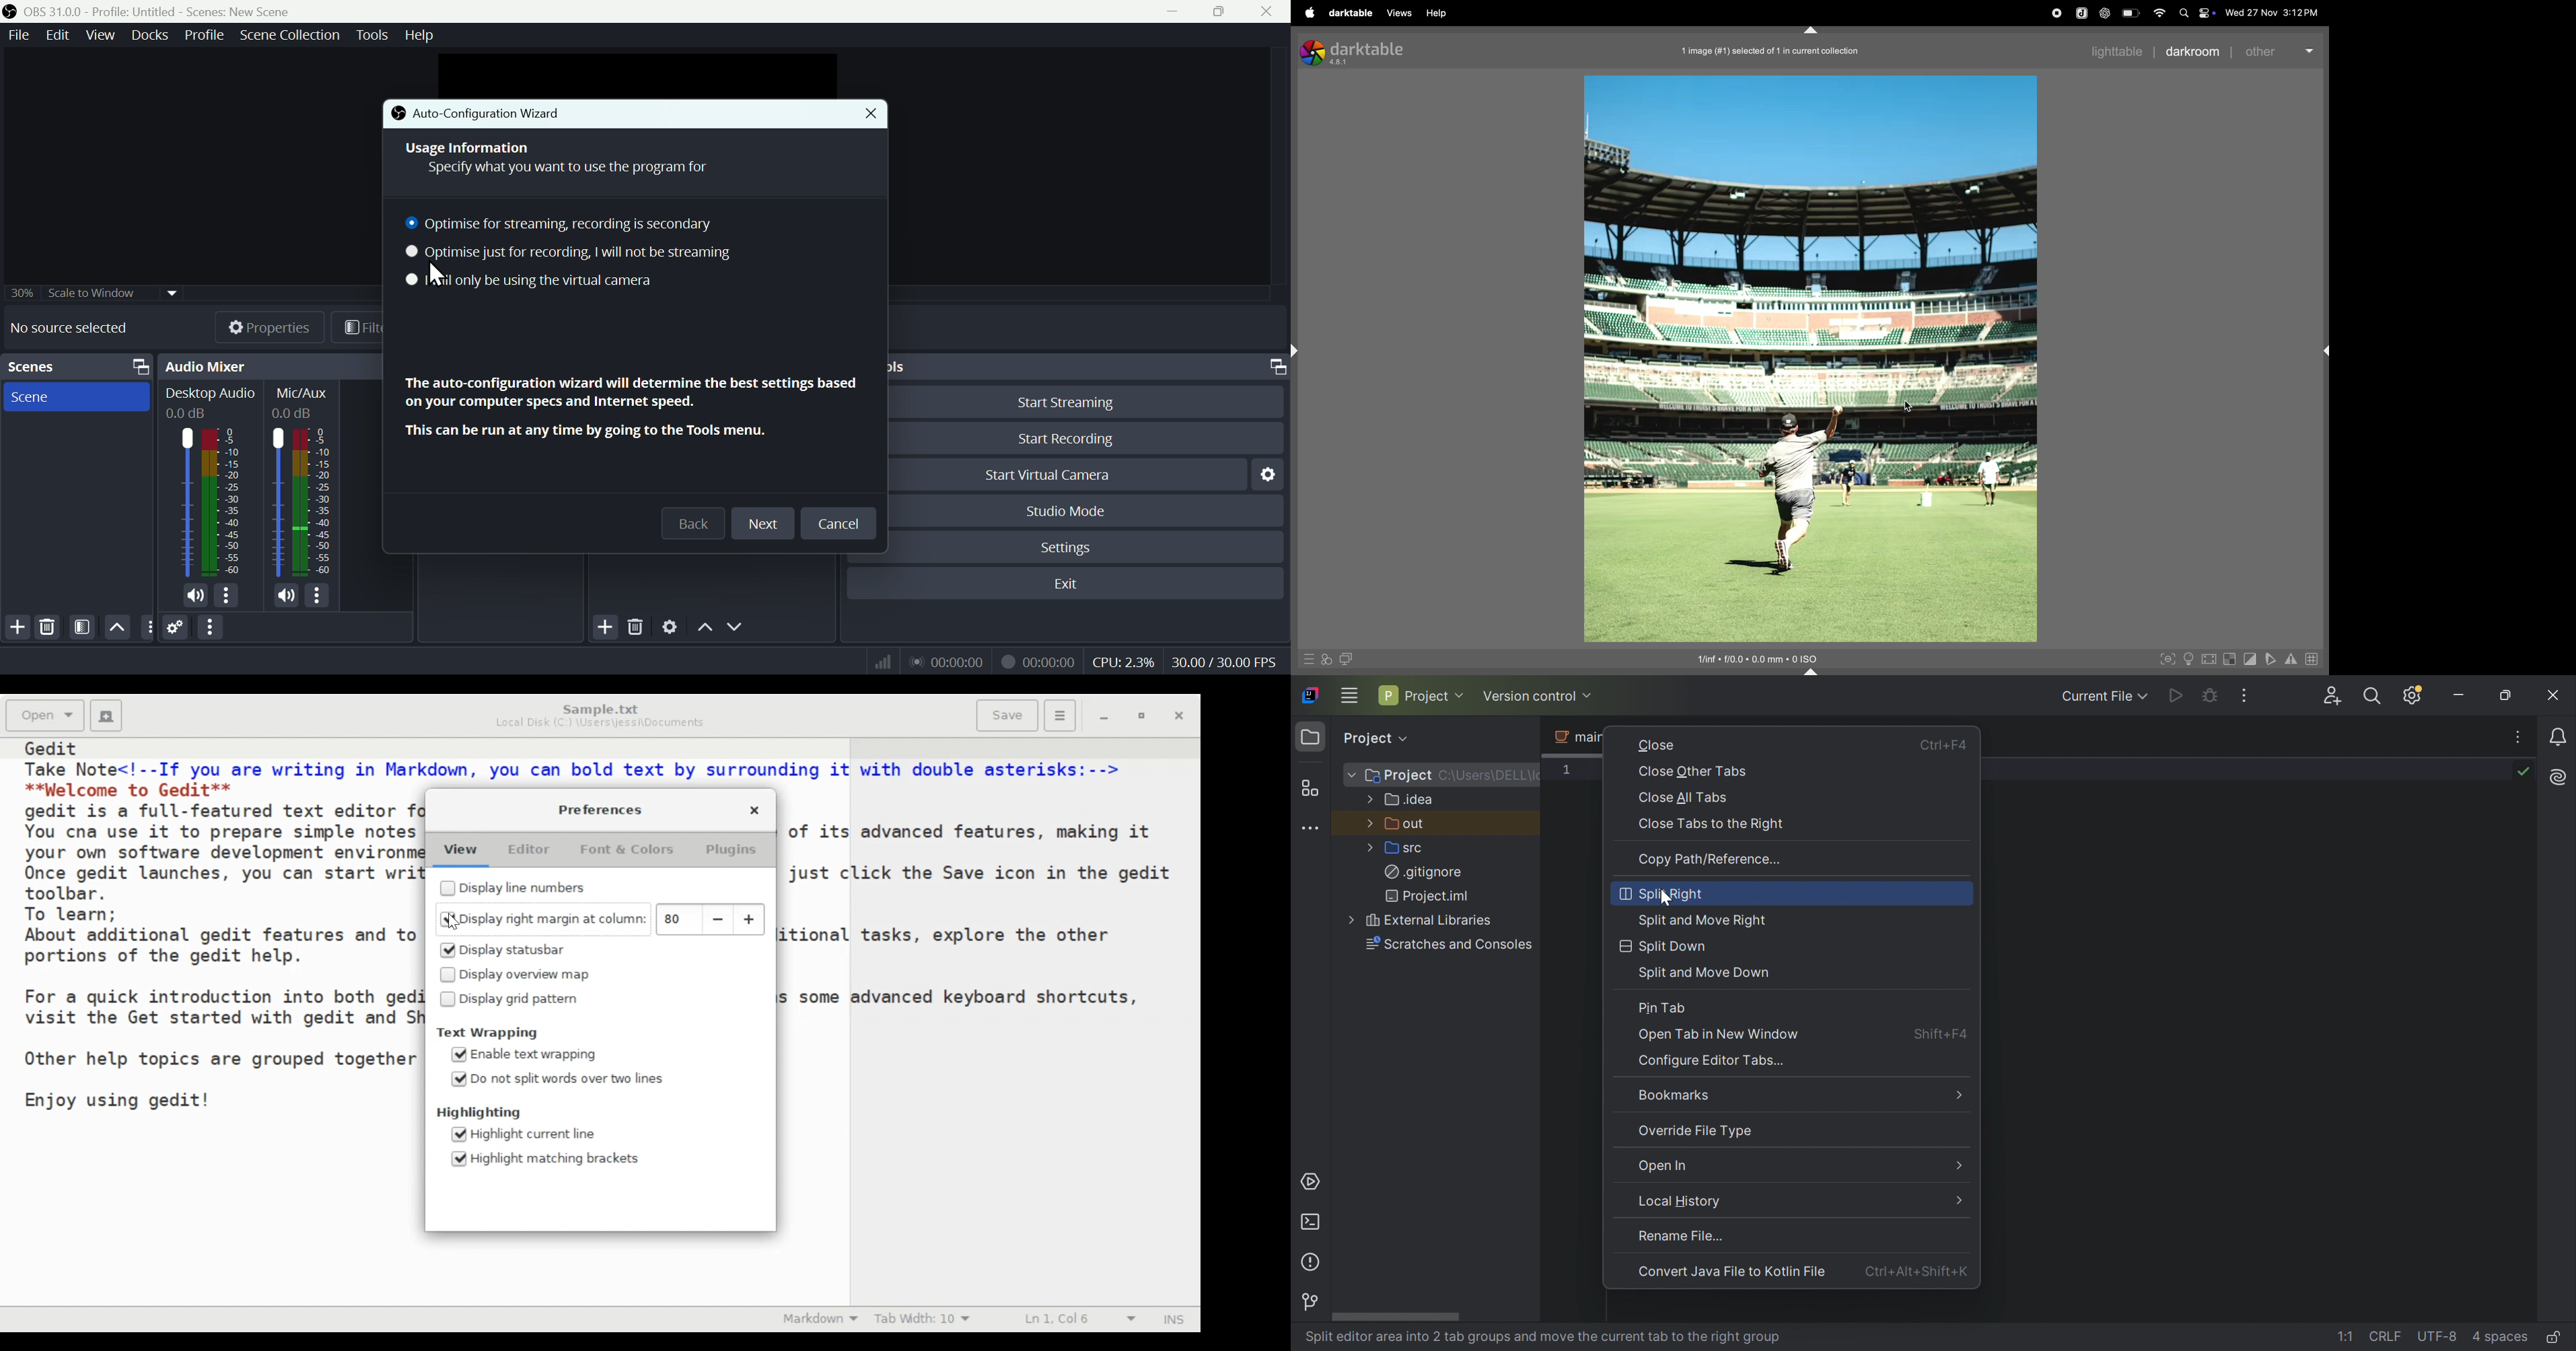 This screenshot has width=2576, height=1372. What do you see at coordinates (1960, 1094) in the screenshot?
I see `More` at bounding box center [1960, 1094].